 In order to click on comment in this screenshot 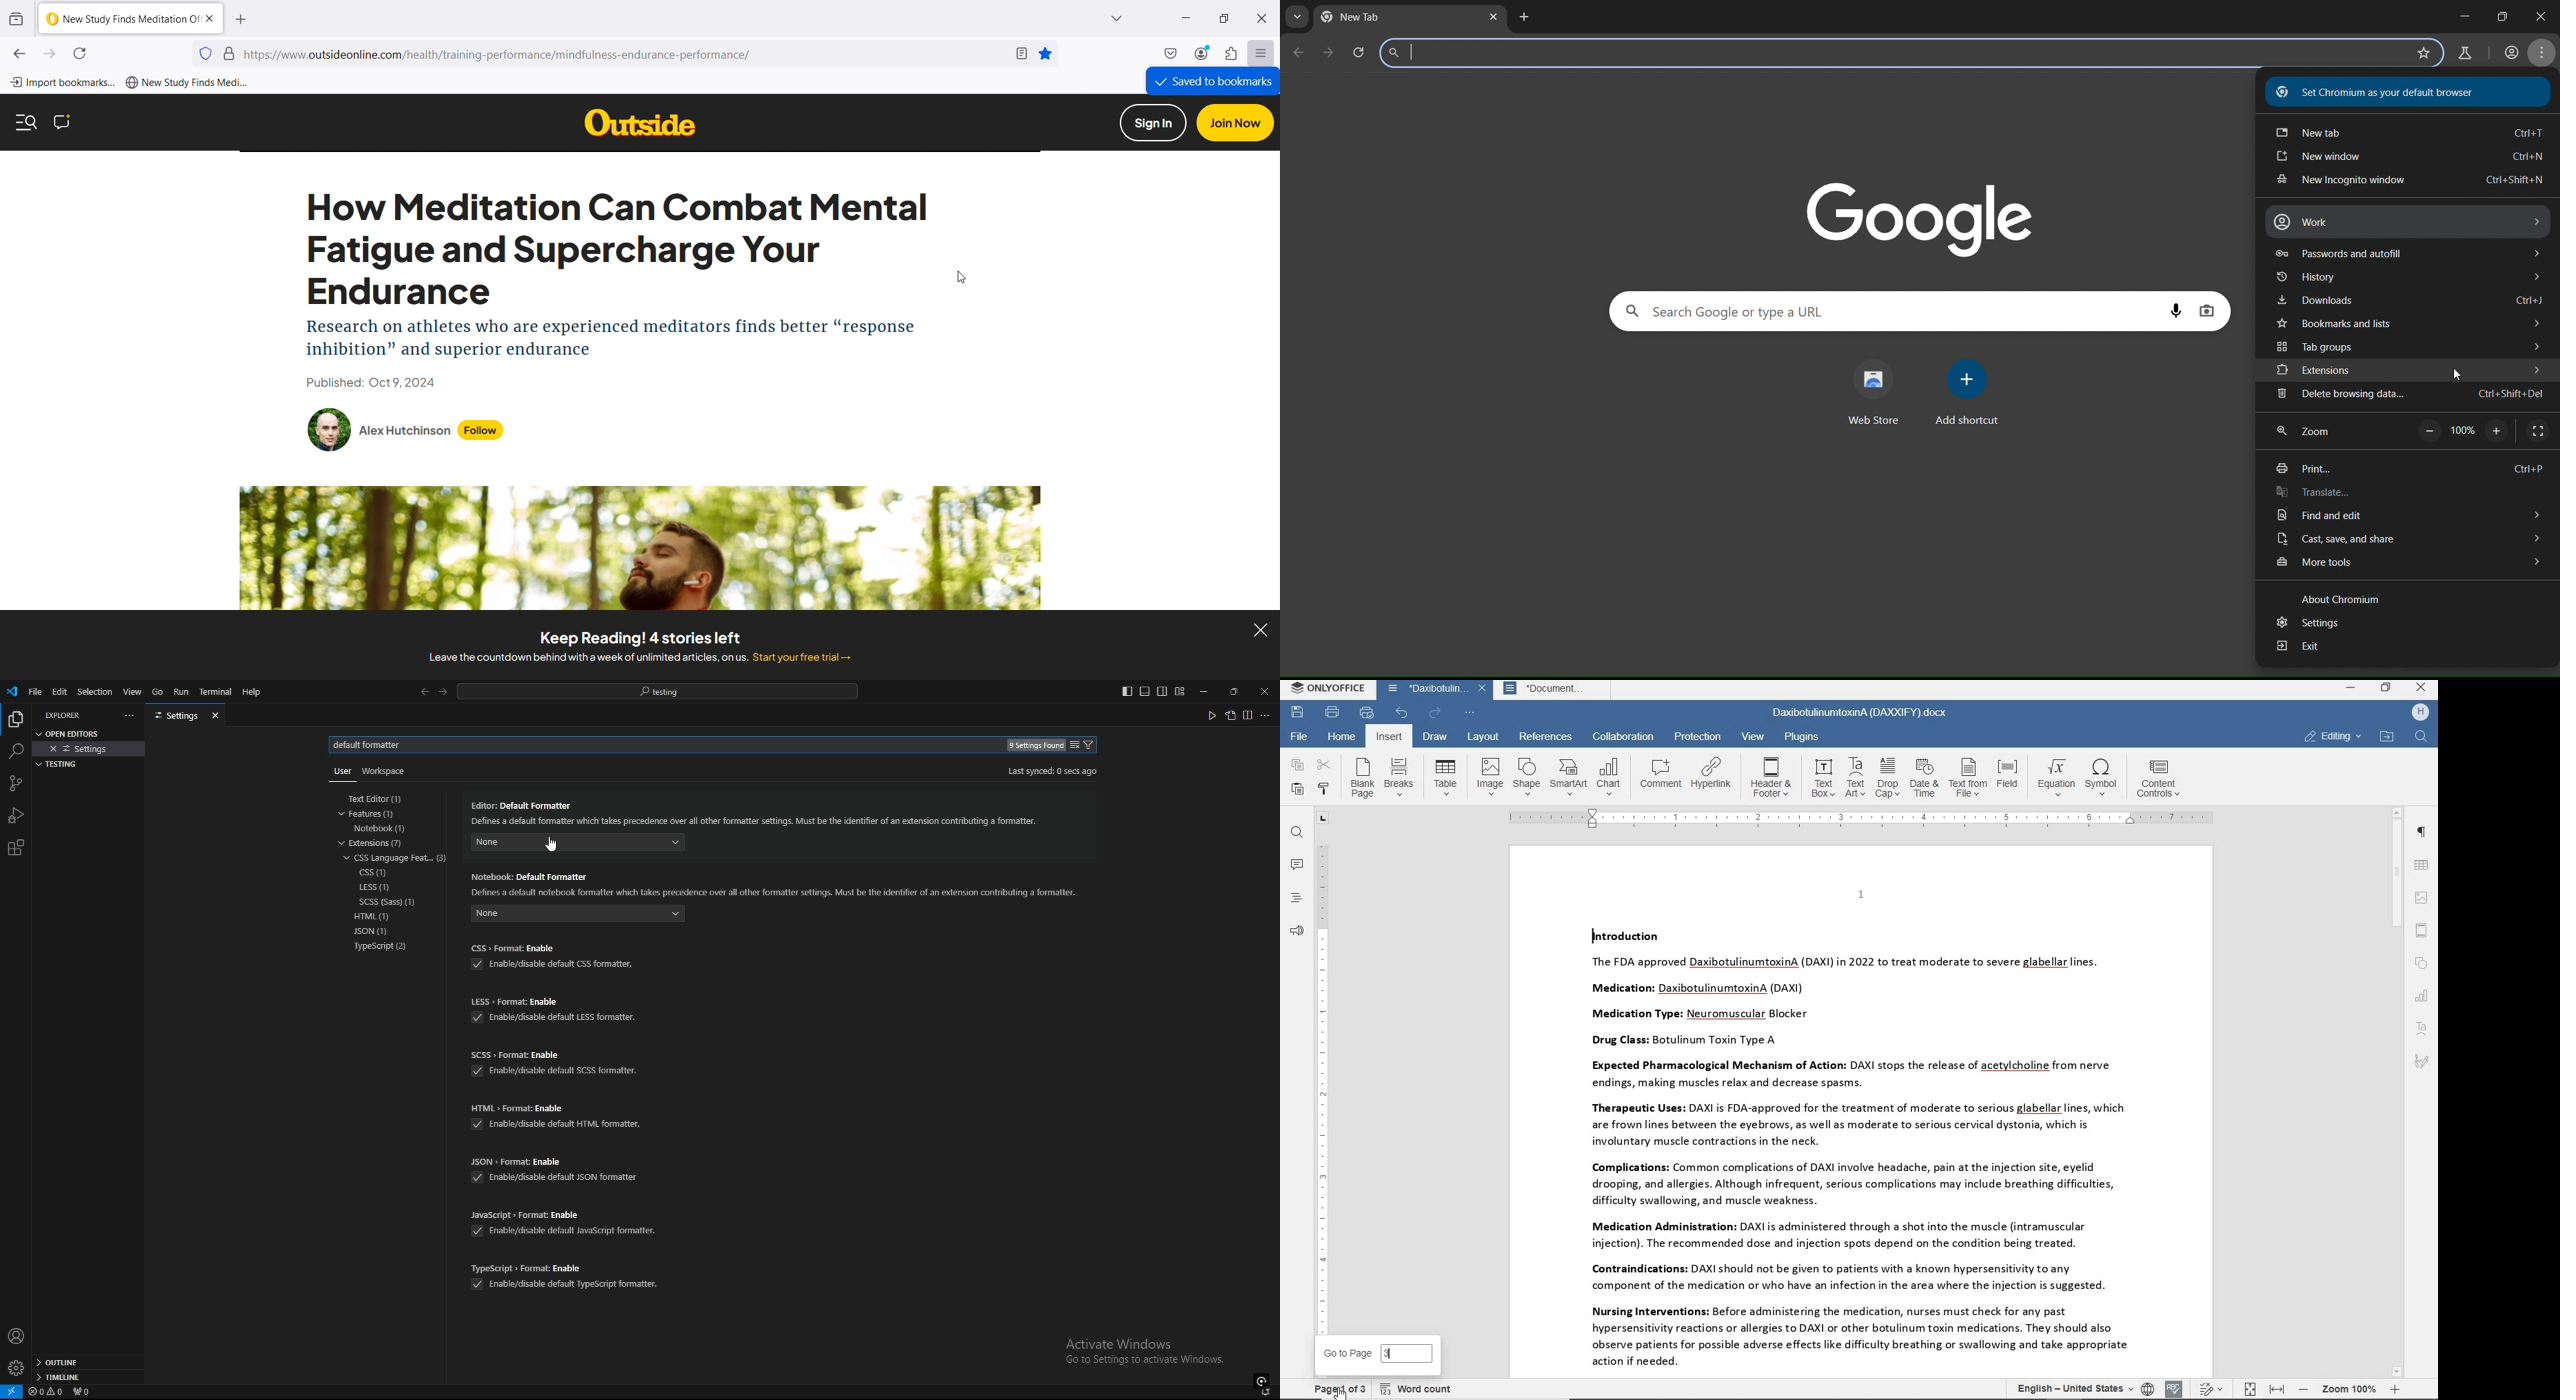, I will do `click(1661, 772)`.